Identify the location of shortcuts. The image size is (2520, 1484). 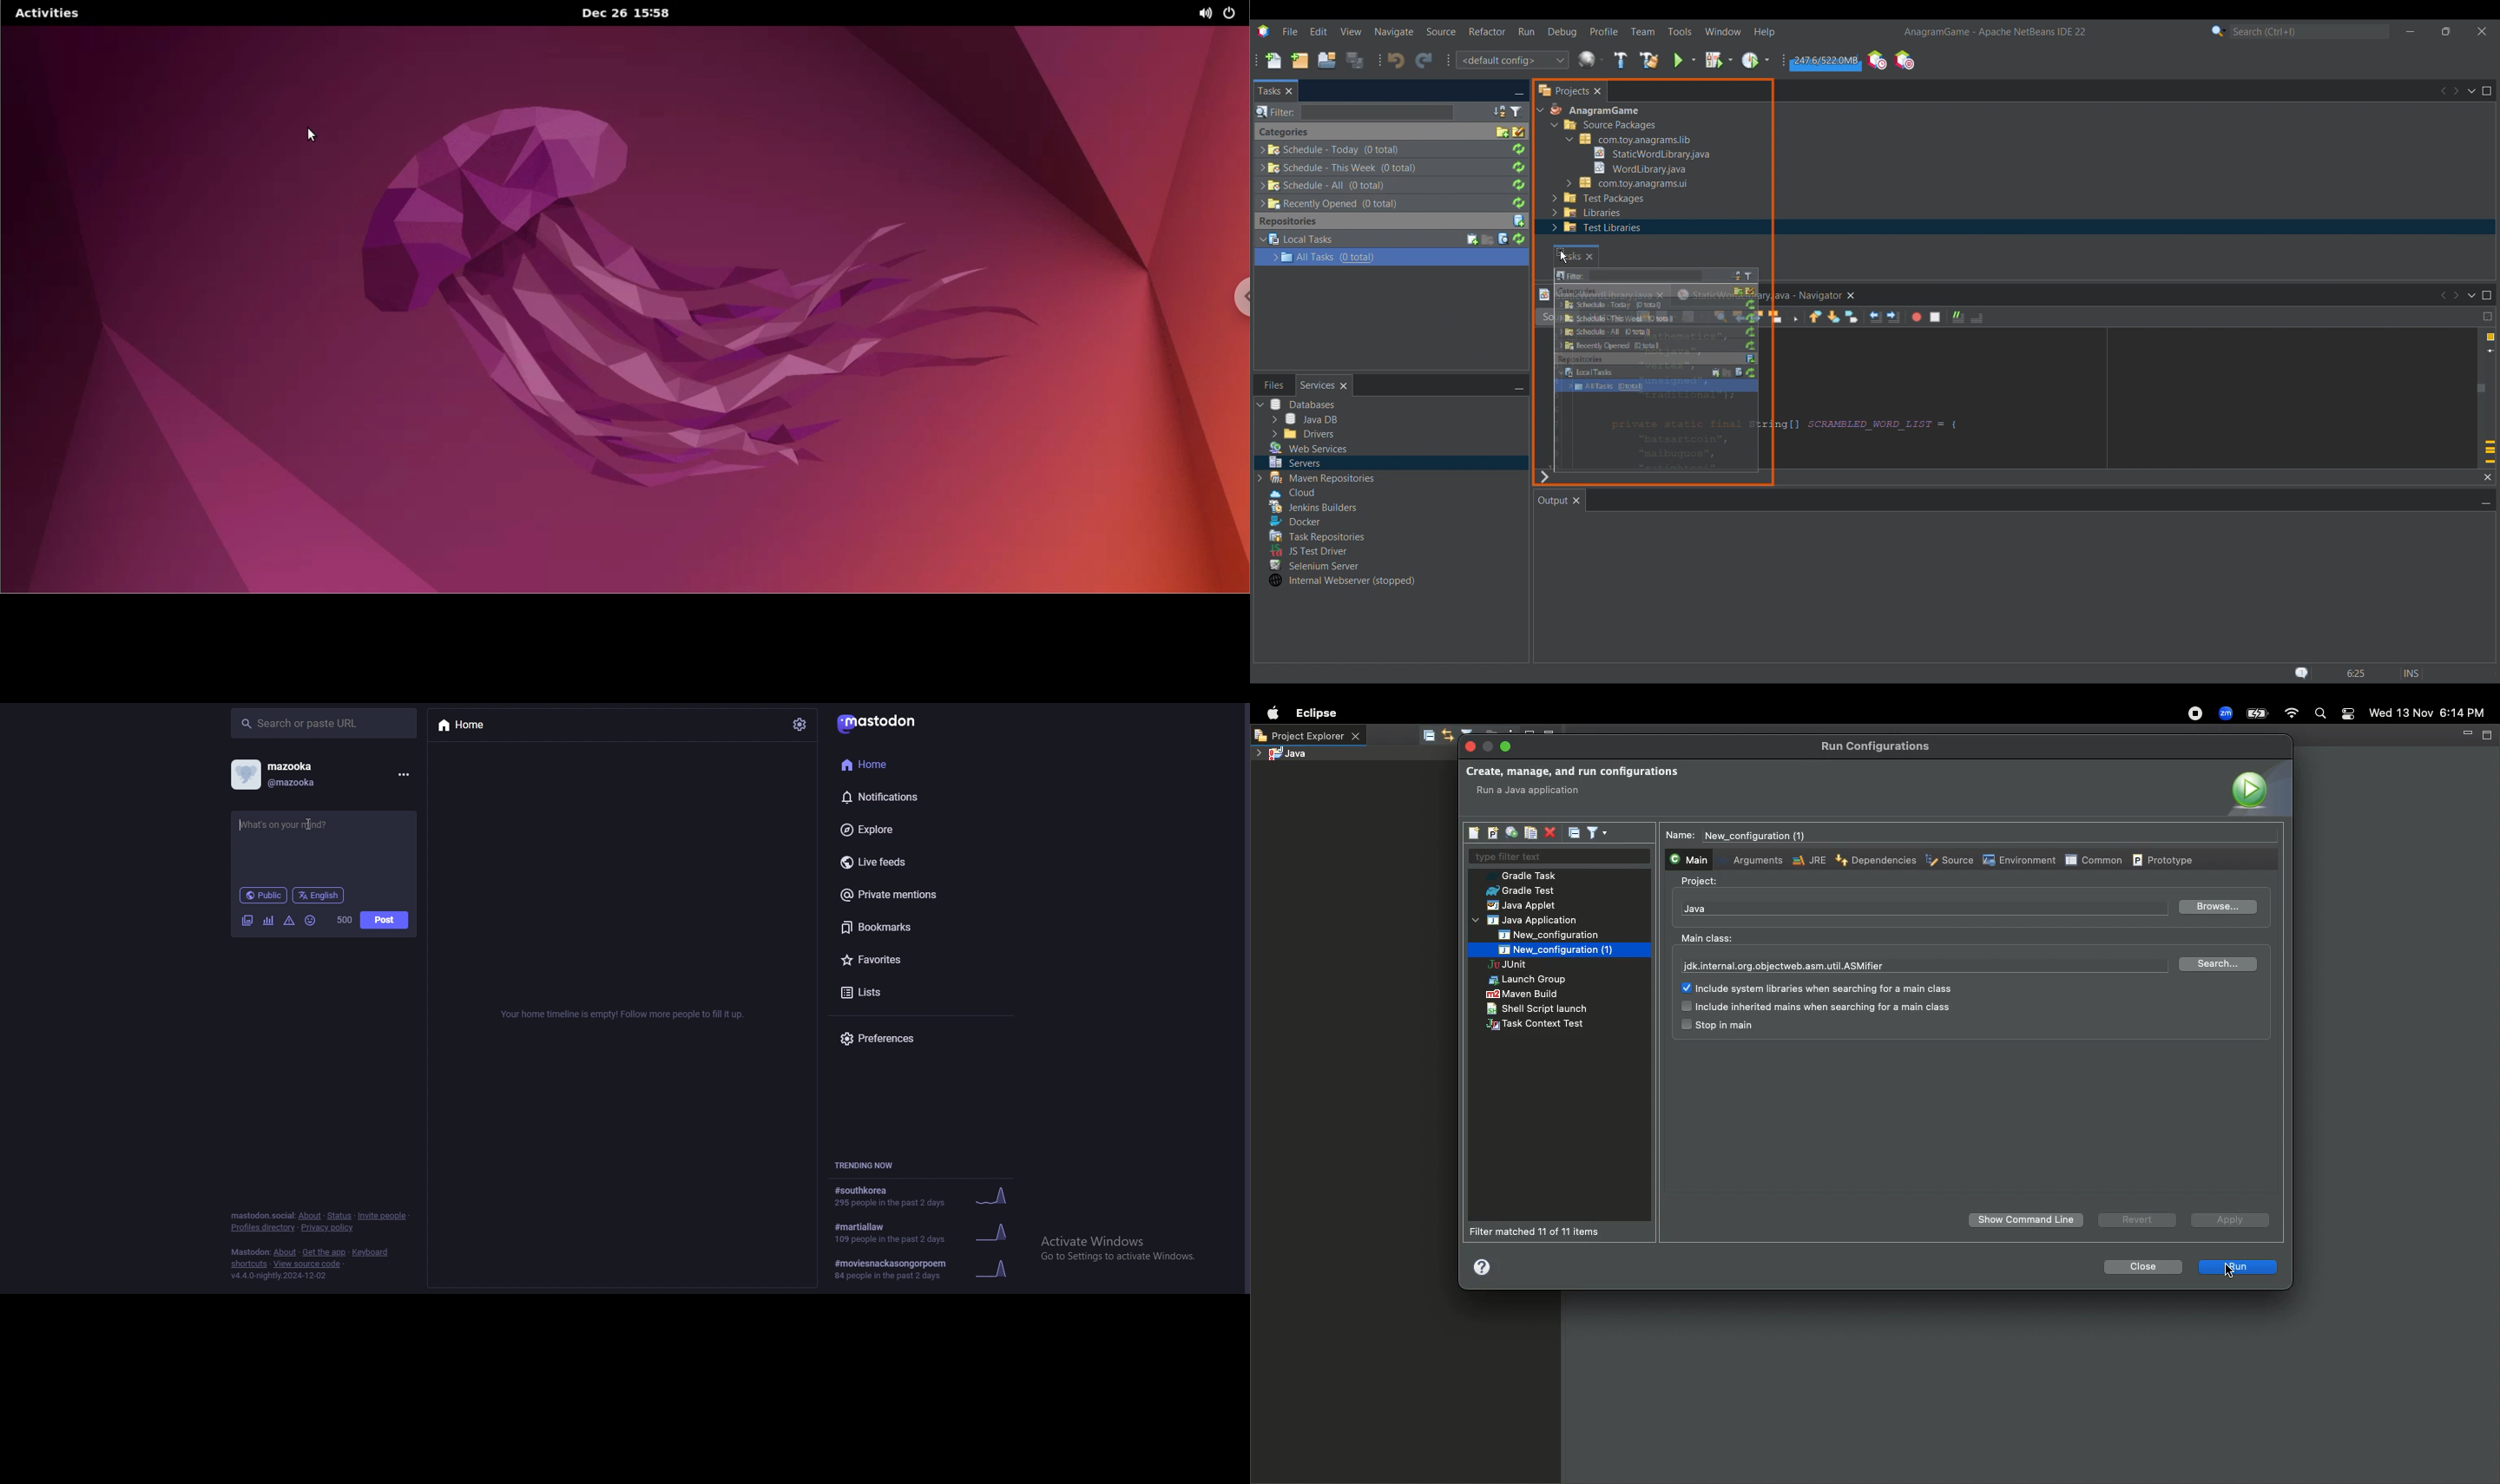
(247, 1265).